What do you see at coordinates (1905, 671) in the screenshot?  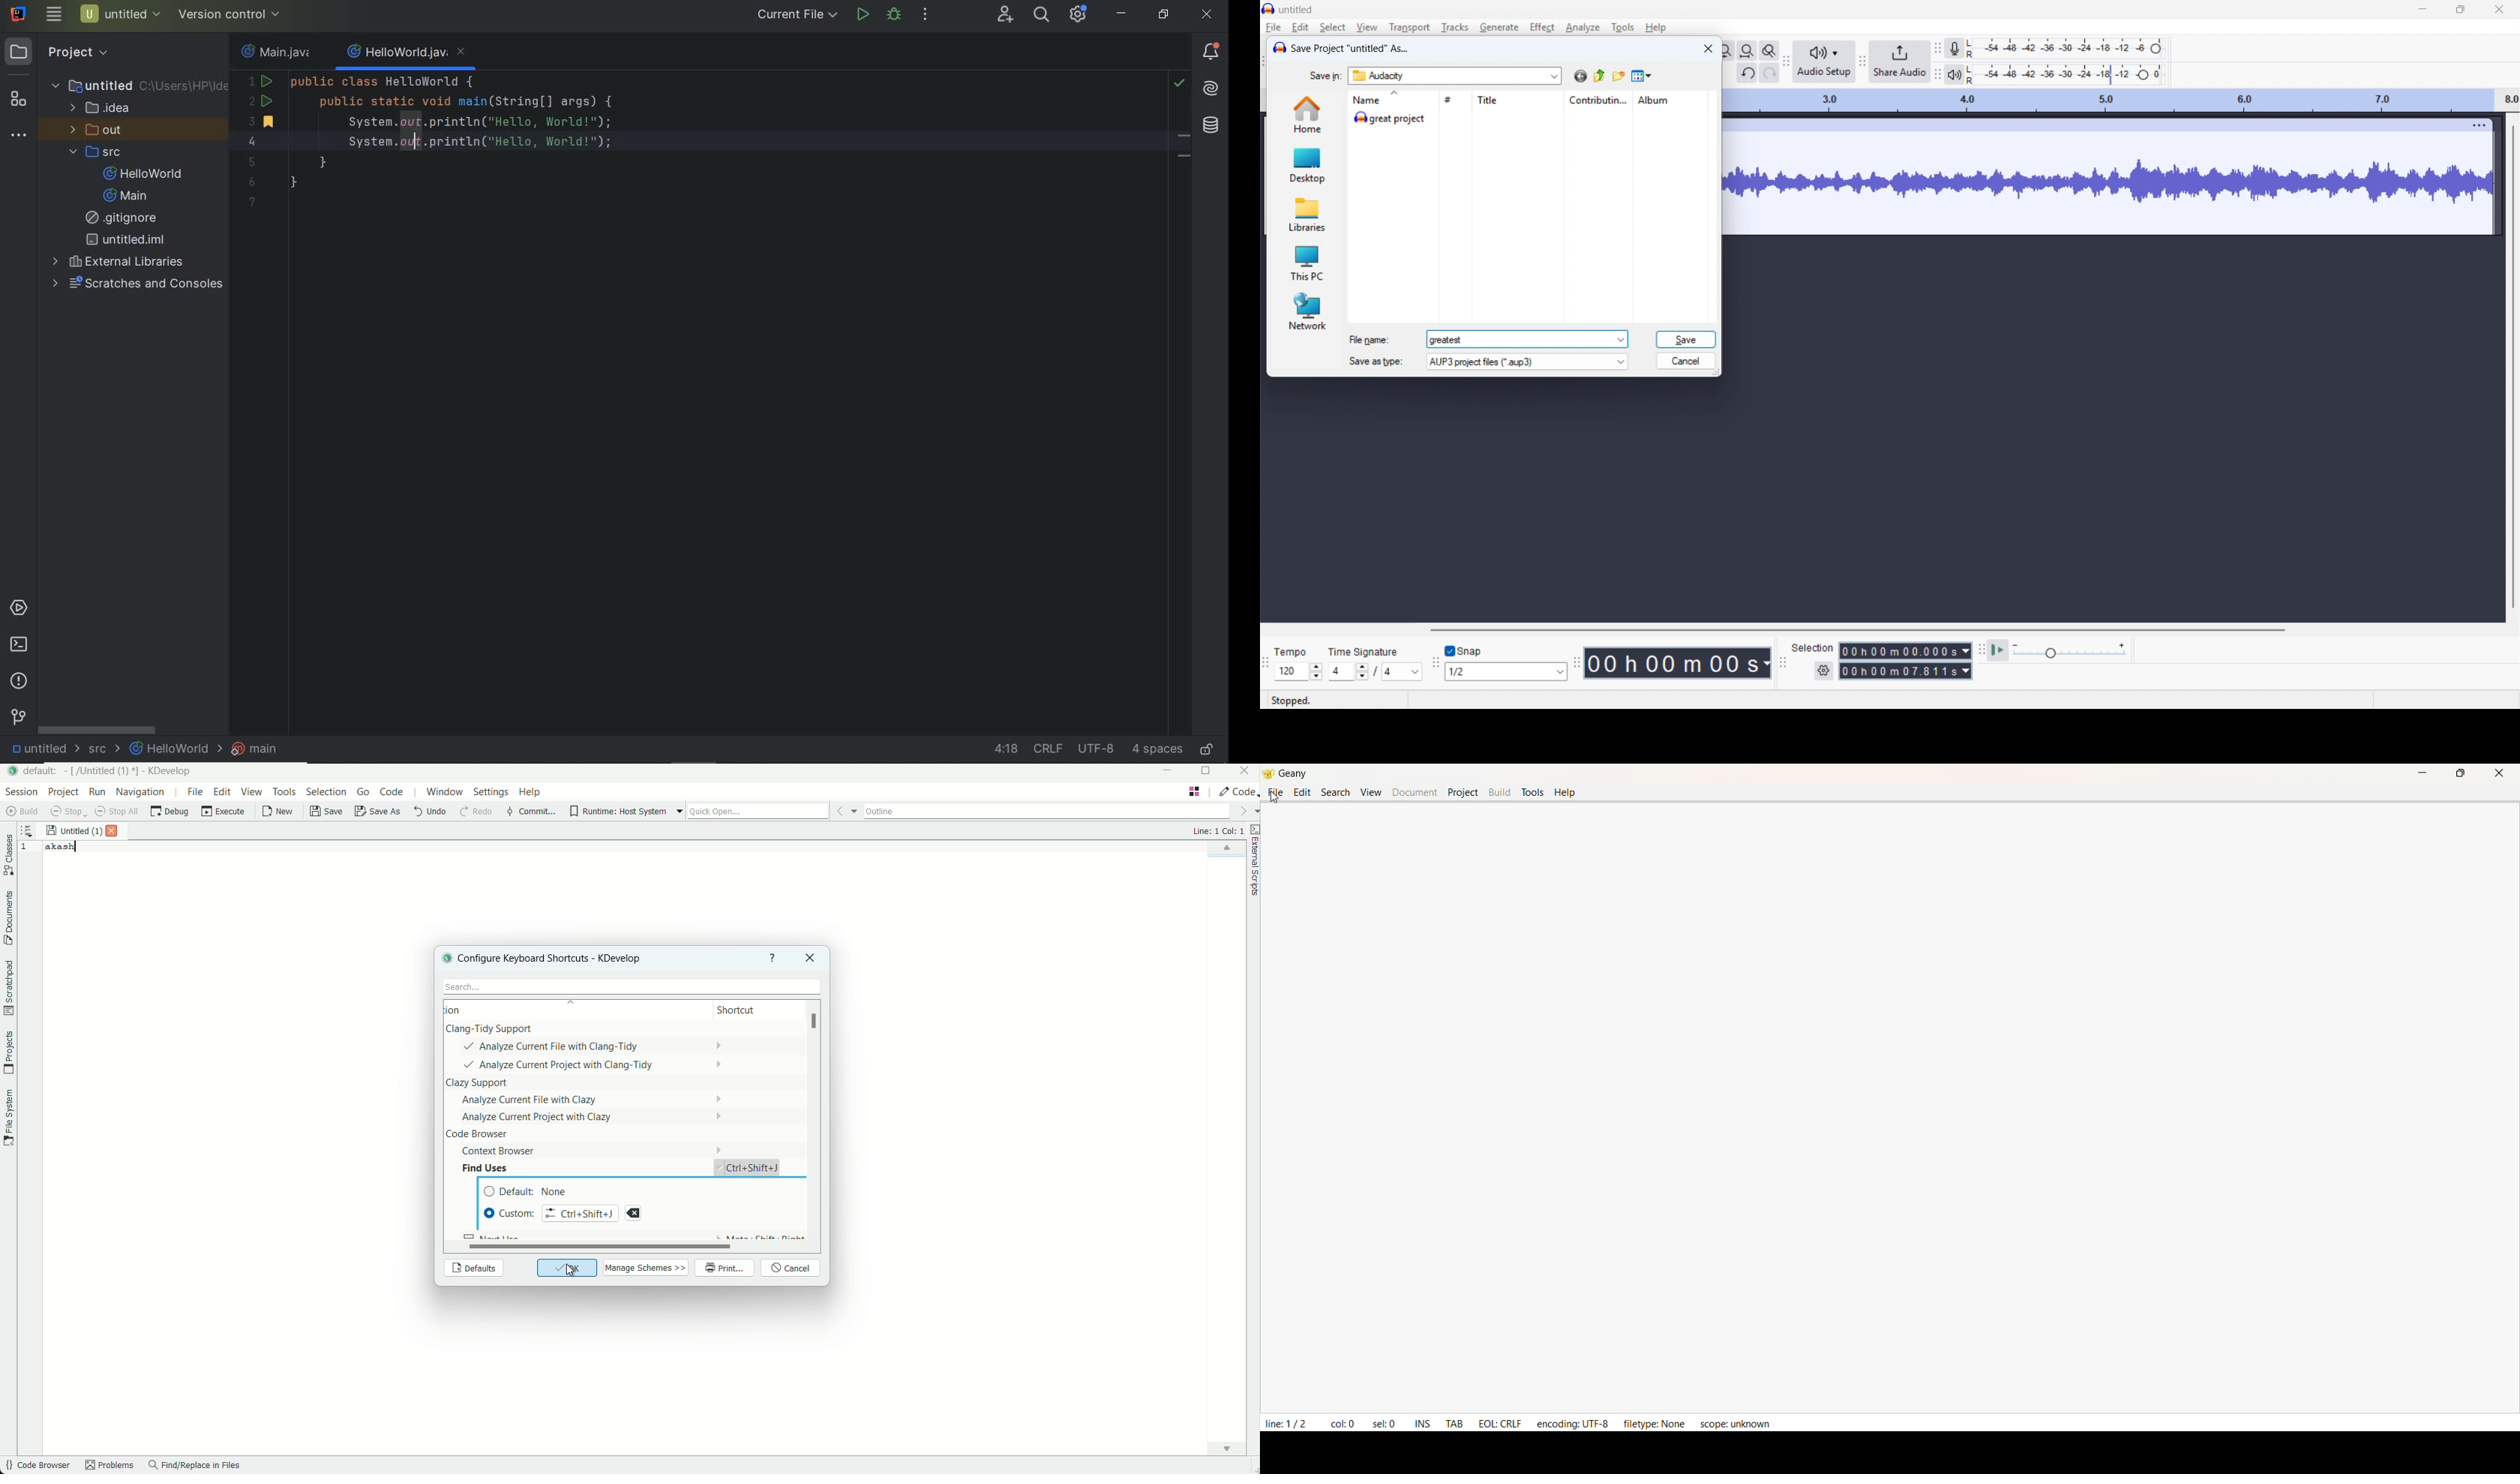 I see `selection end time` at bounding box center [1905, 671].